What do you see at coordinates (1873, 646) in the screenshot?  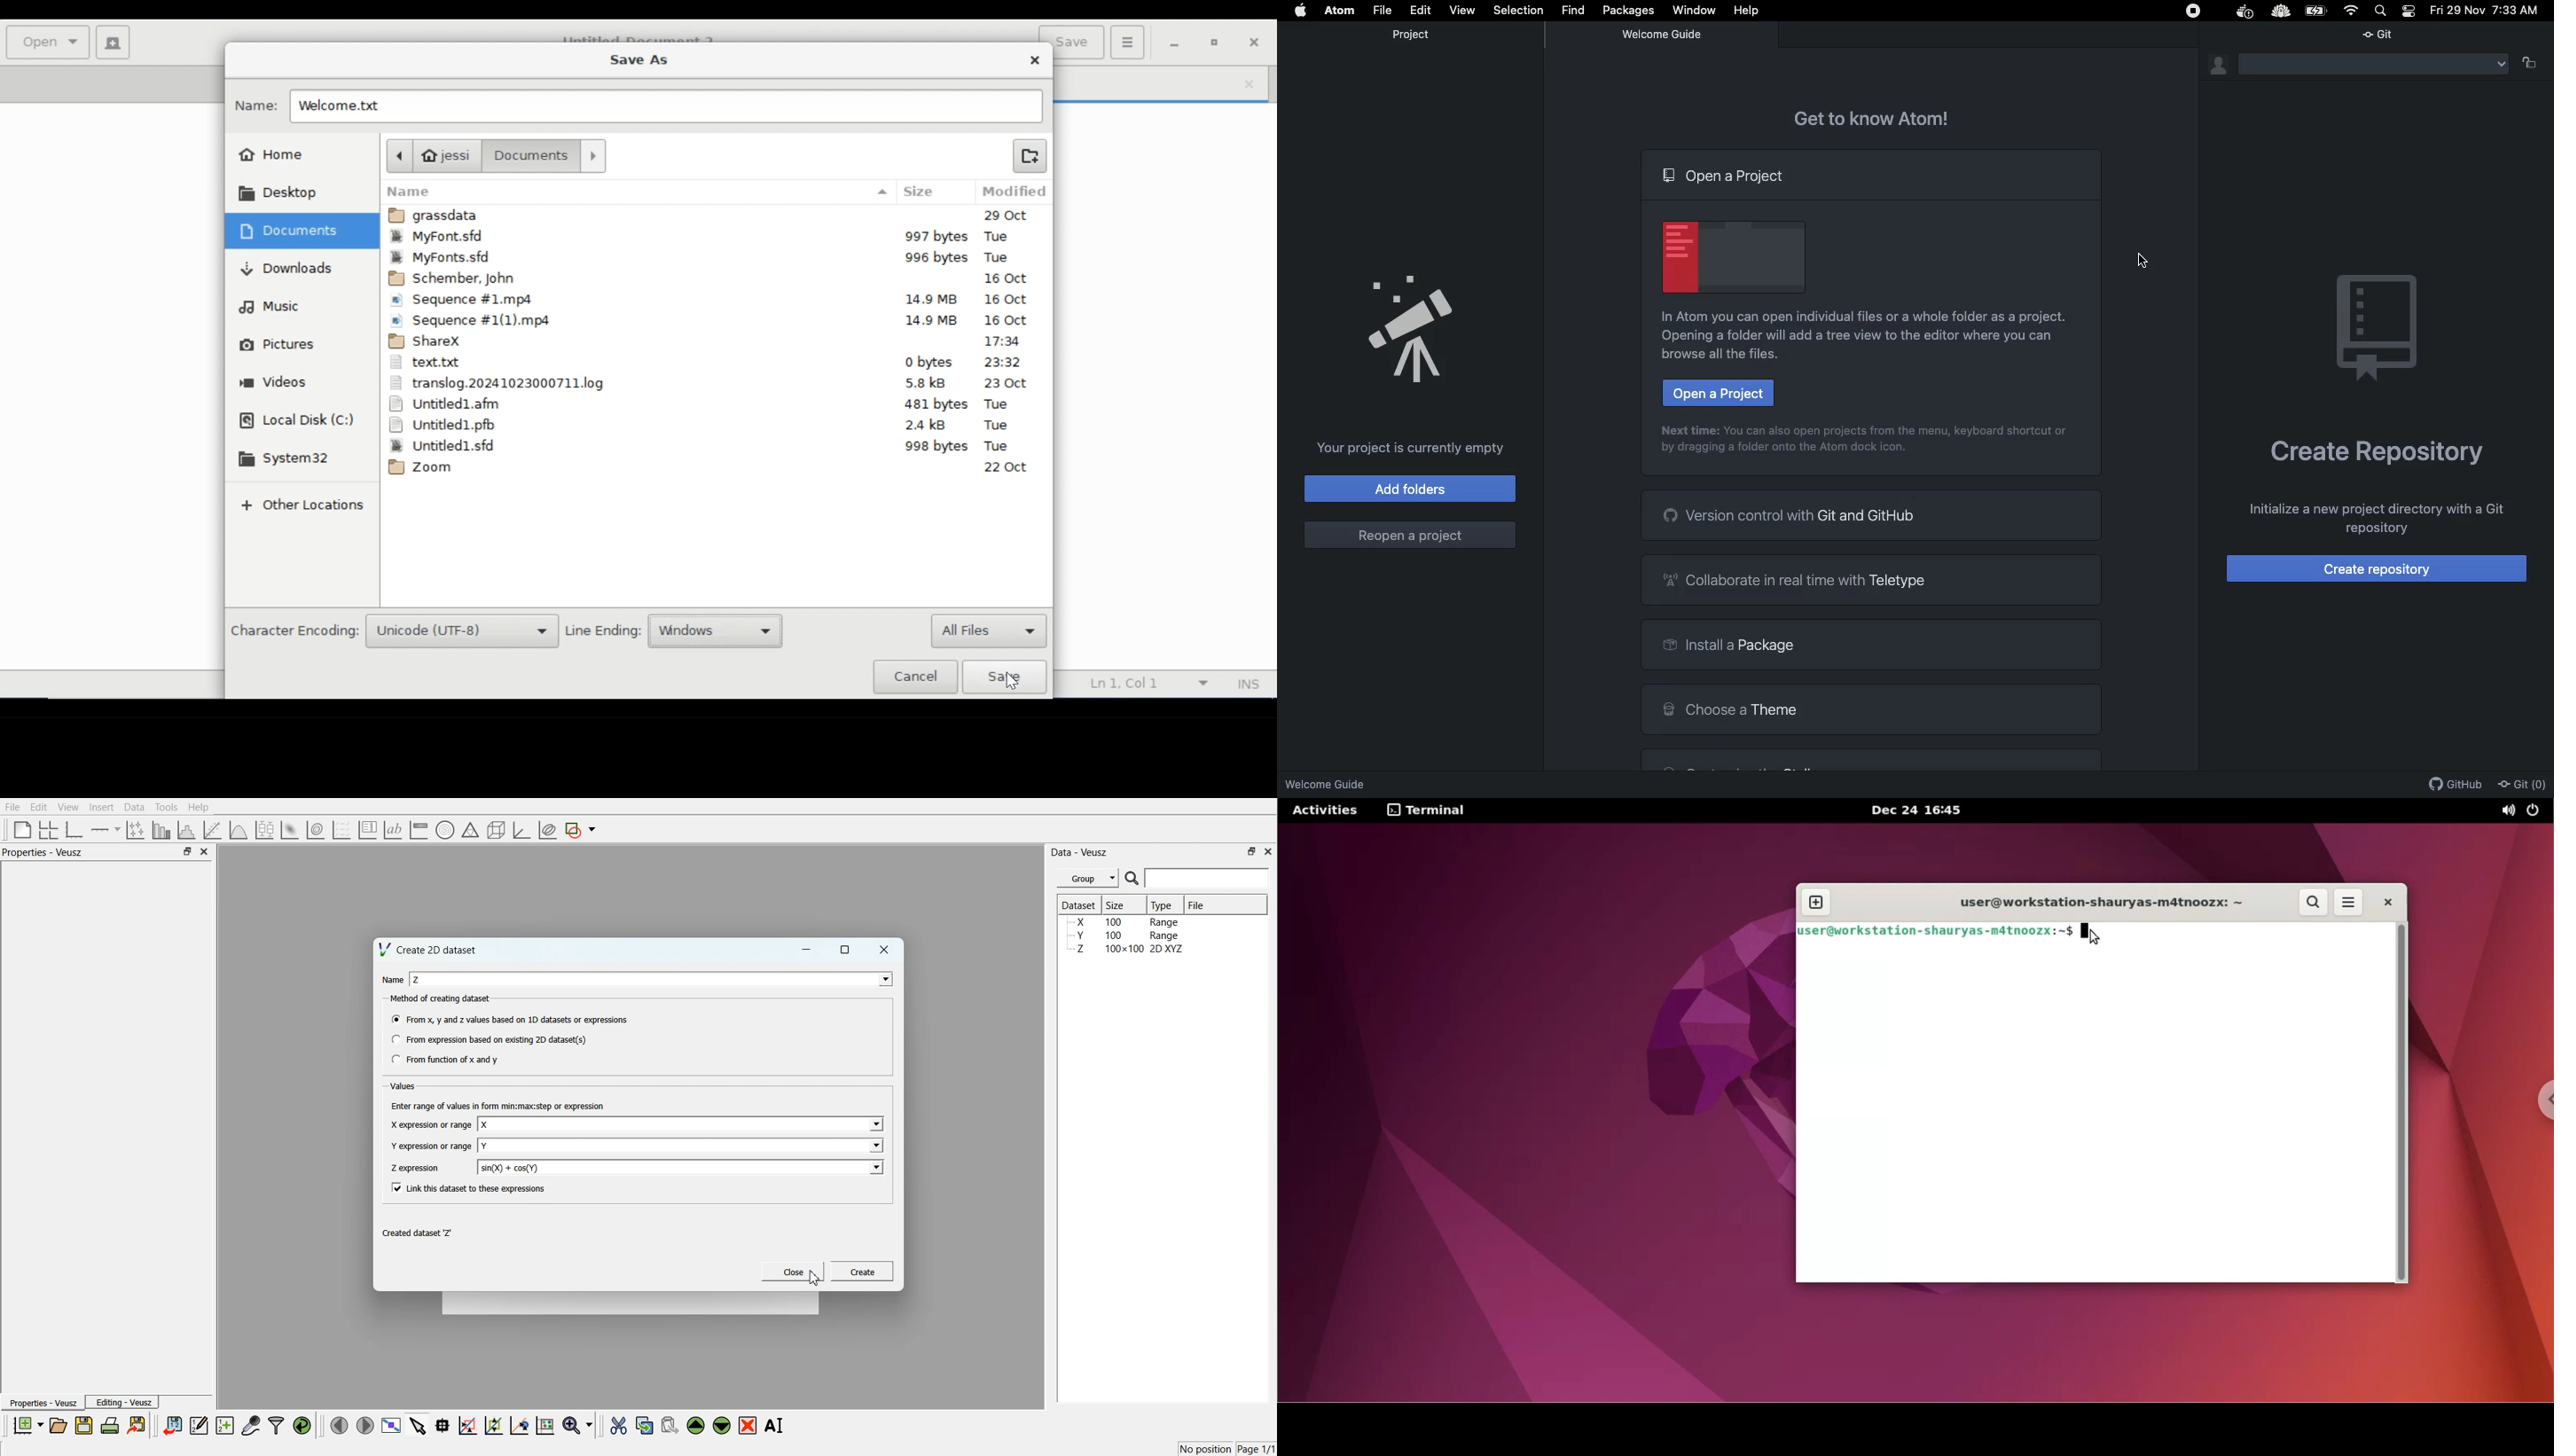 I see `Install a package` at bounding box center [1873, 646].